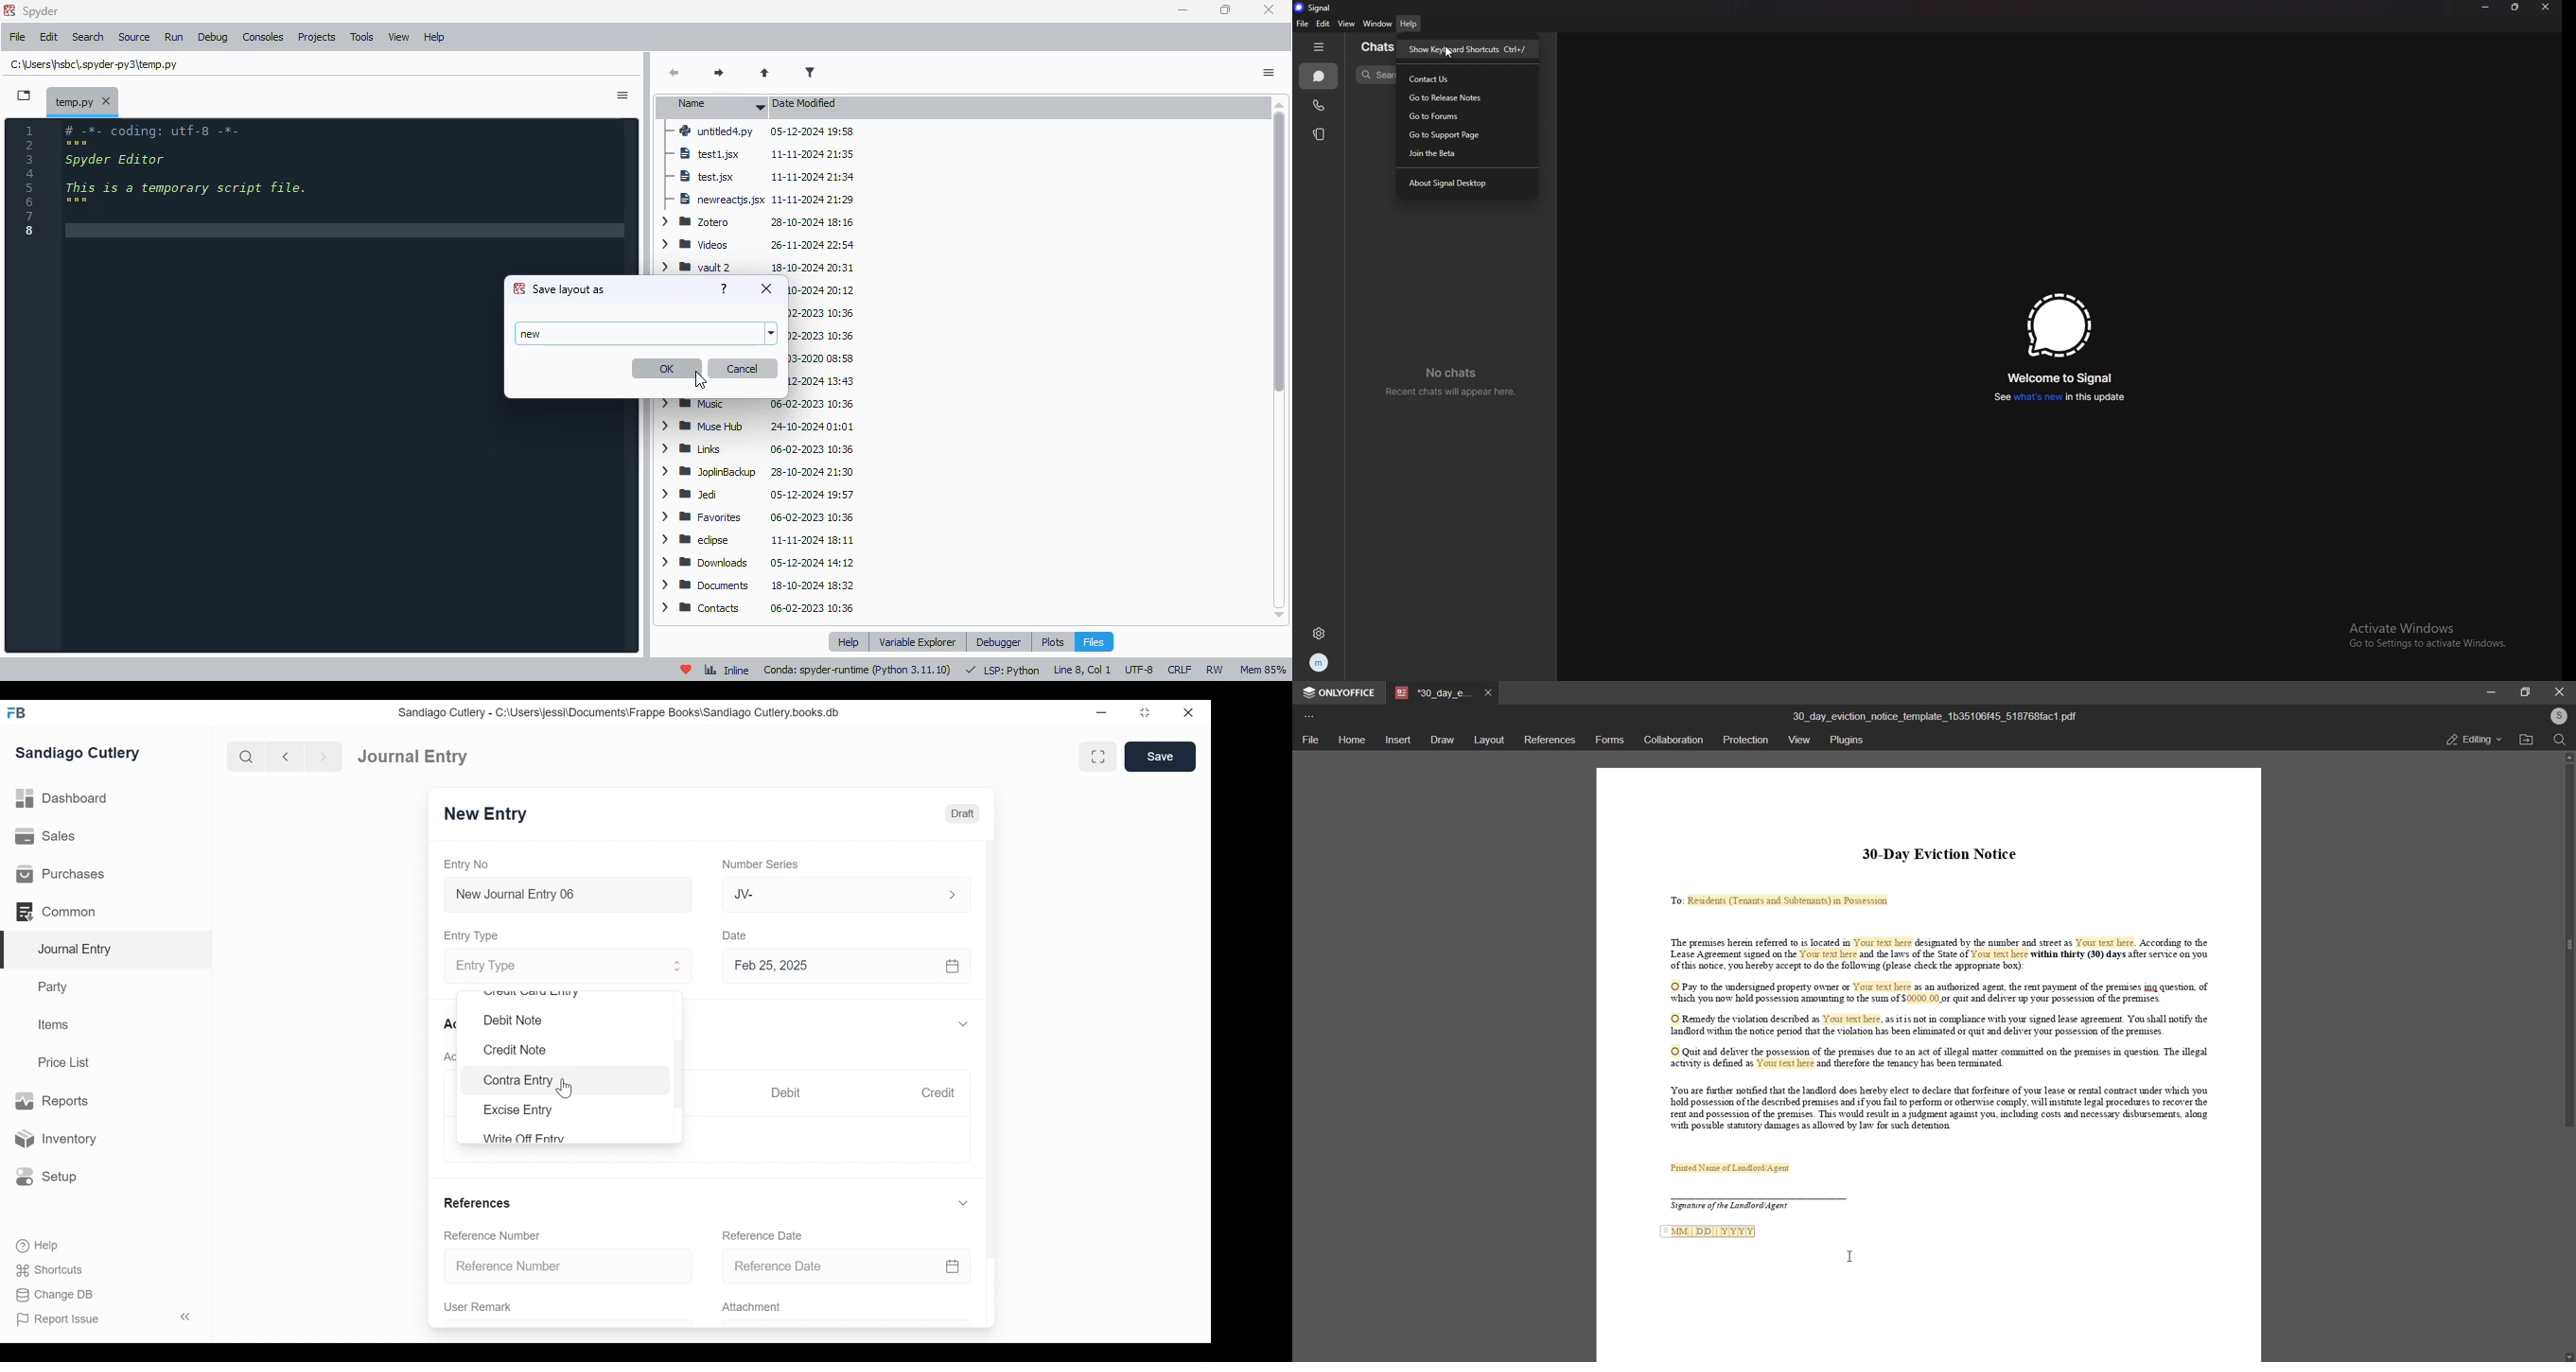 The width and height of the screenshot is (2576, 1372). Describe the element at coordinates (937, 1093) in the screenshot. I see `Credit` at that location.